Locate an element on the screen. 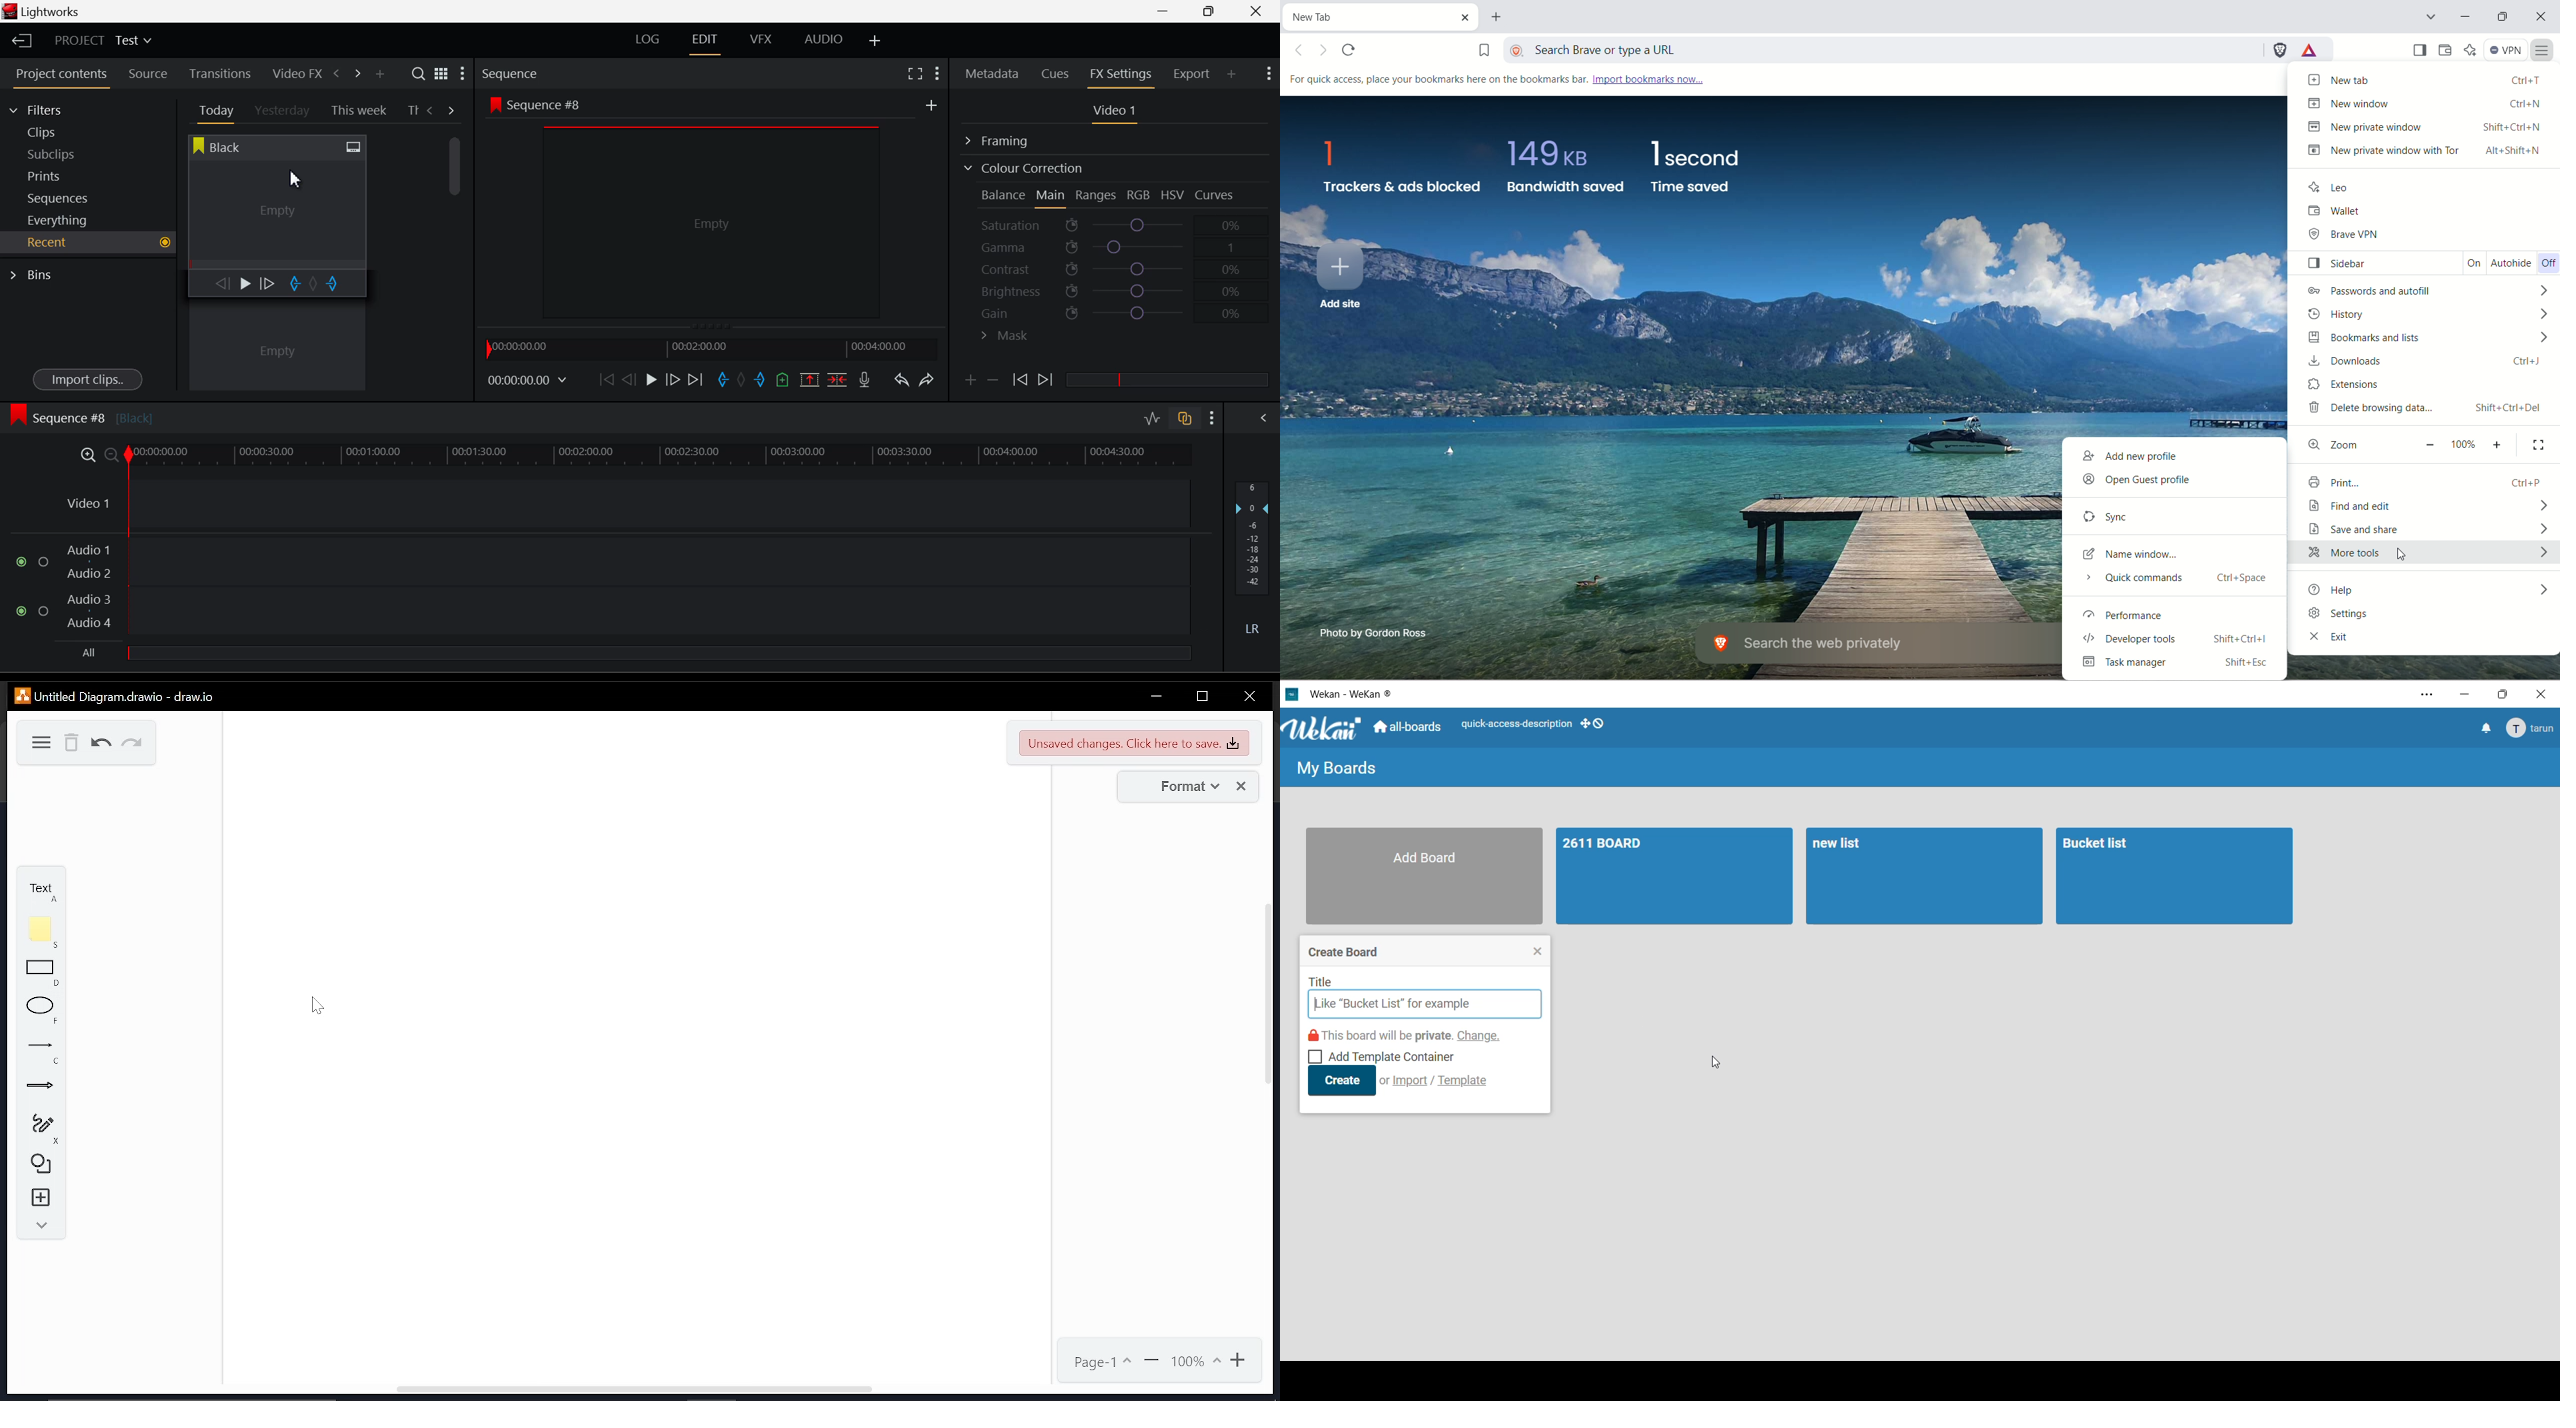  go backward is located at coordinates (1303, 51).